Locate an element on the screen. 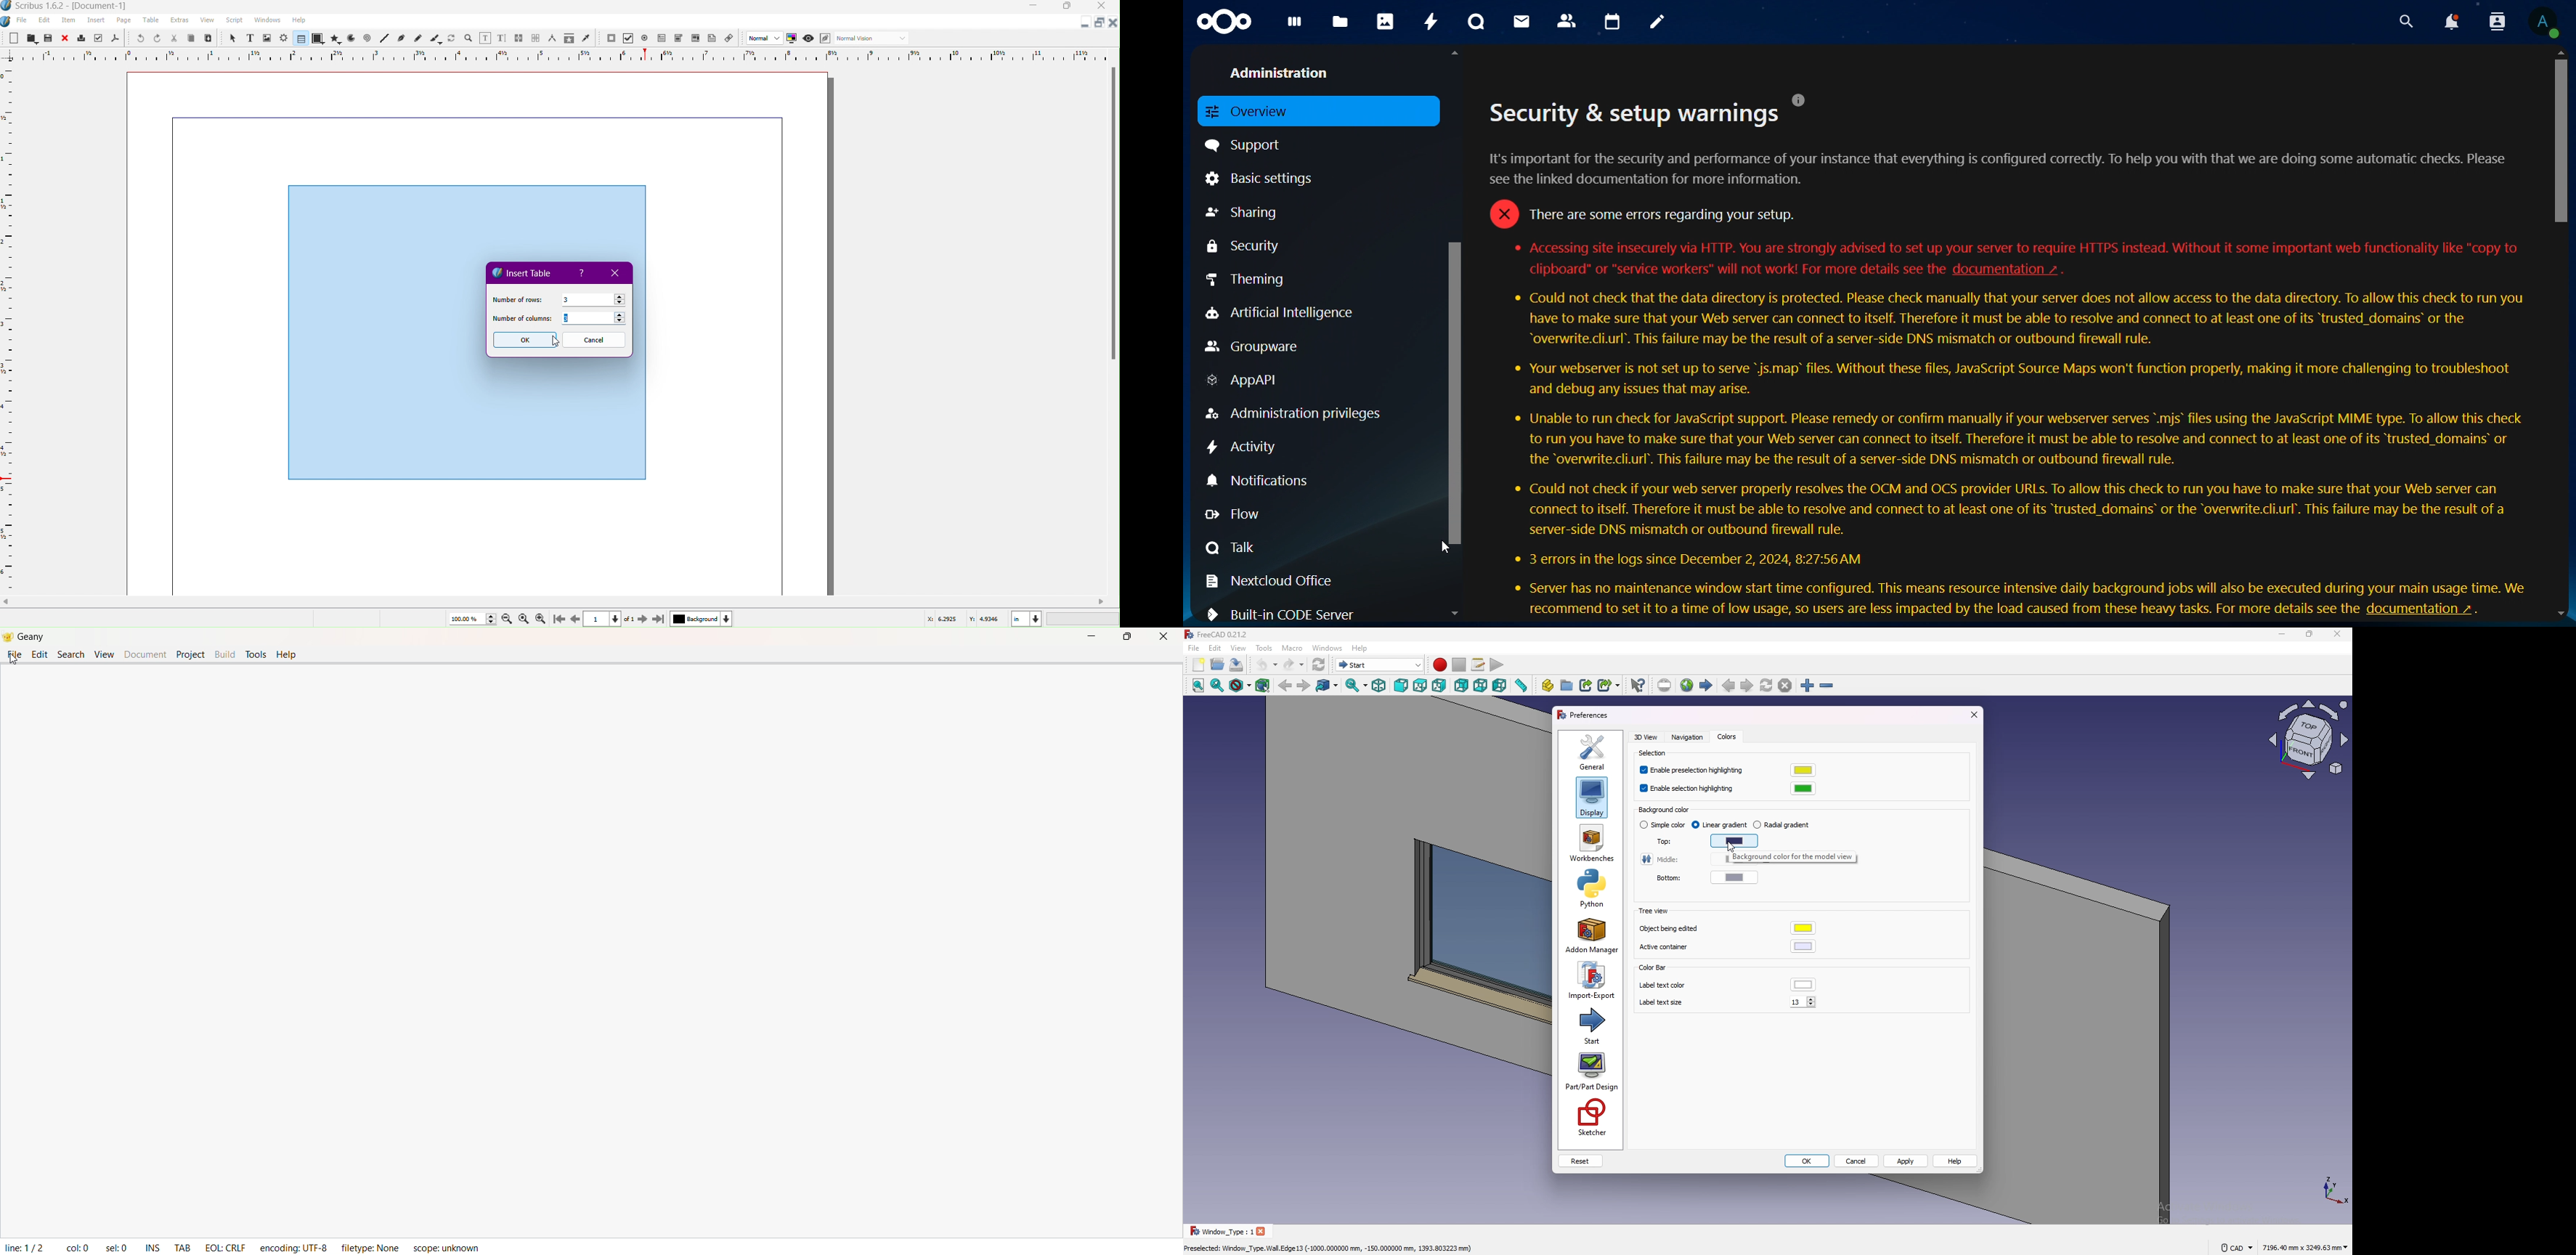  save is located at coordinates (1237, 664).